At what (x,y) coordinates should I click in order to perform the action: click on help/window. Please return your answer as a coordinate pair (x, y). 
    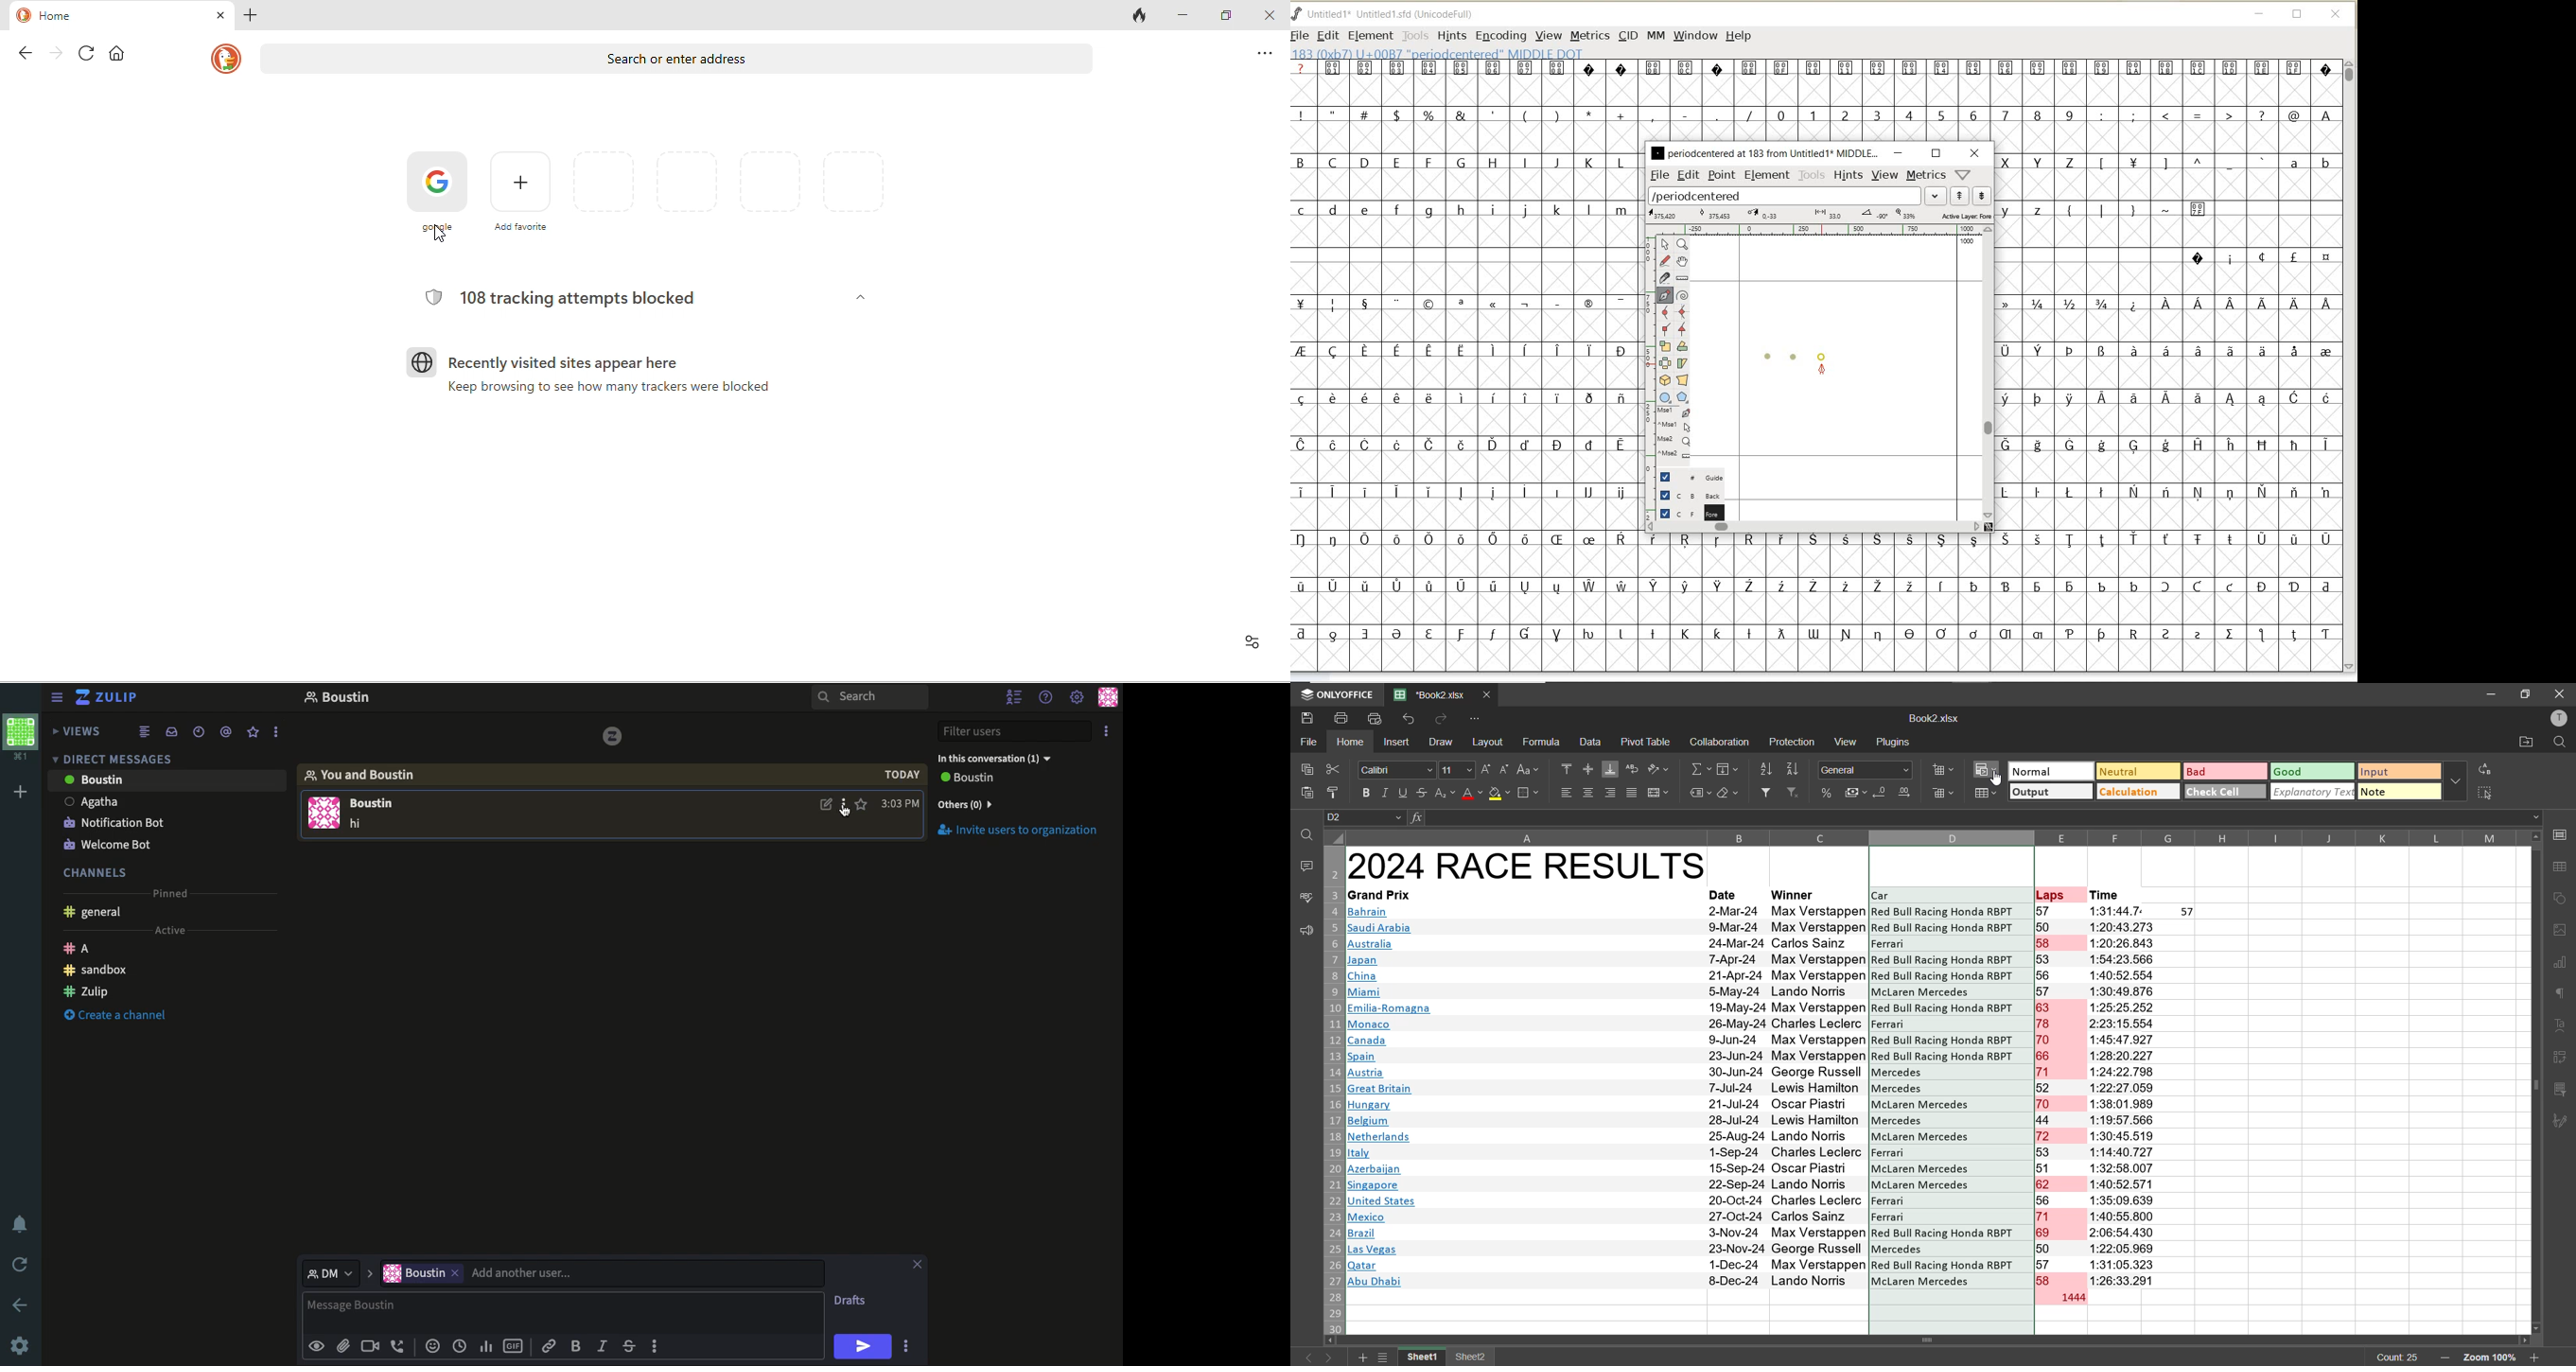
    Looking at the image, I should click on (1962, 175).